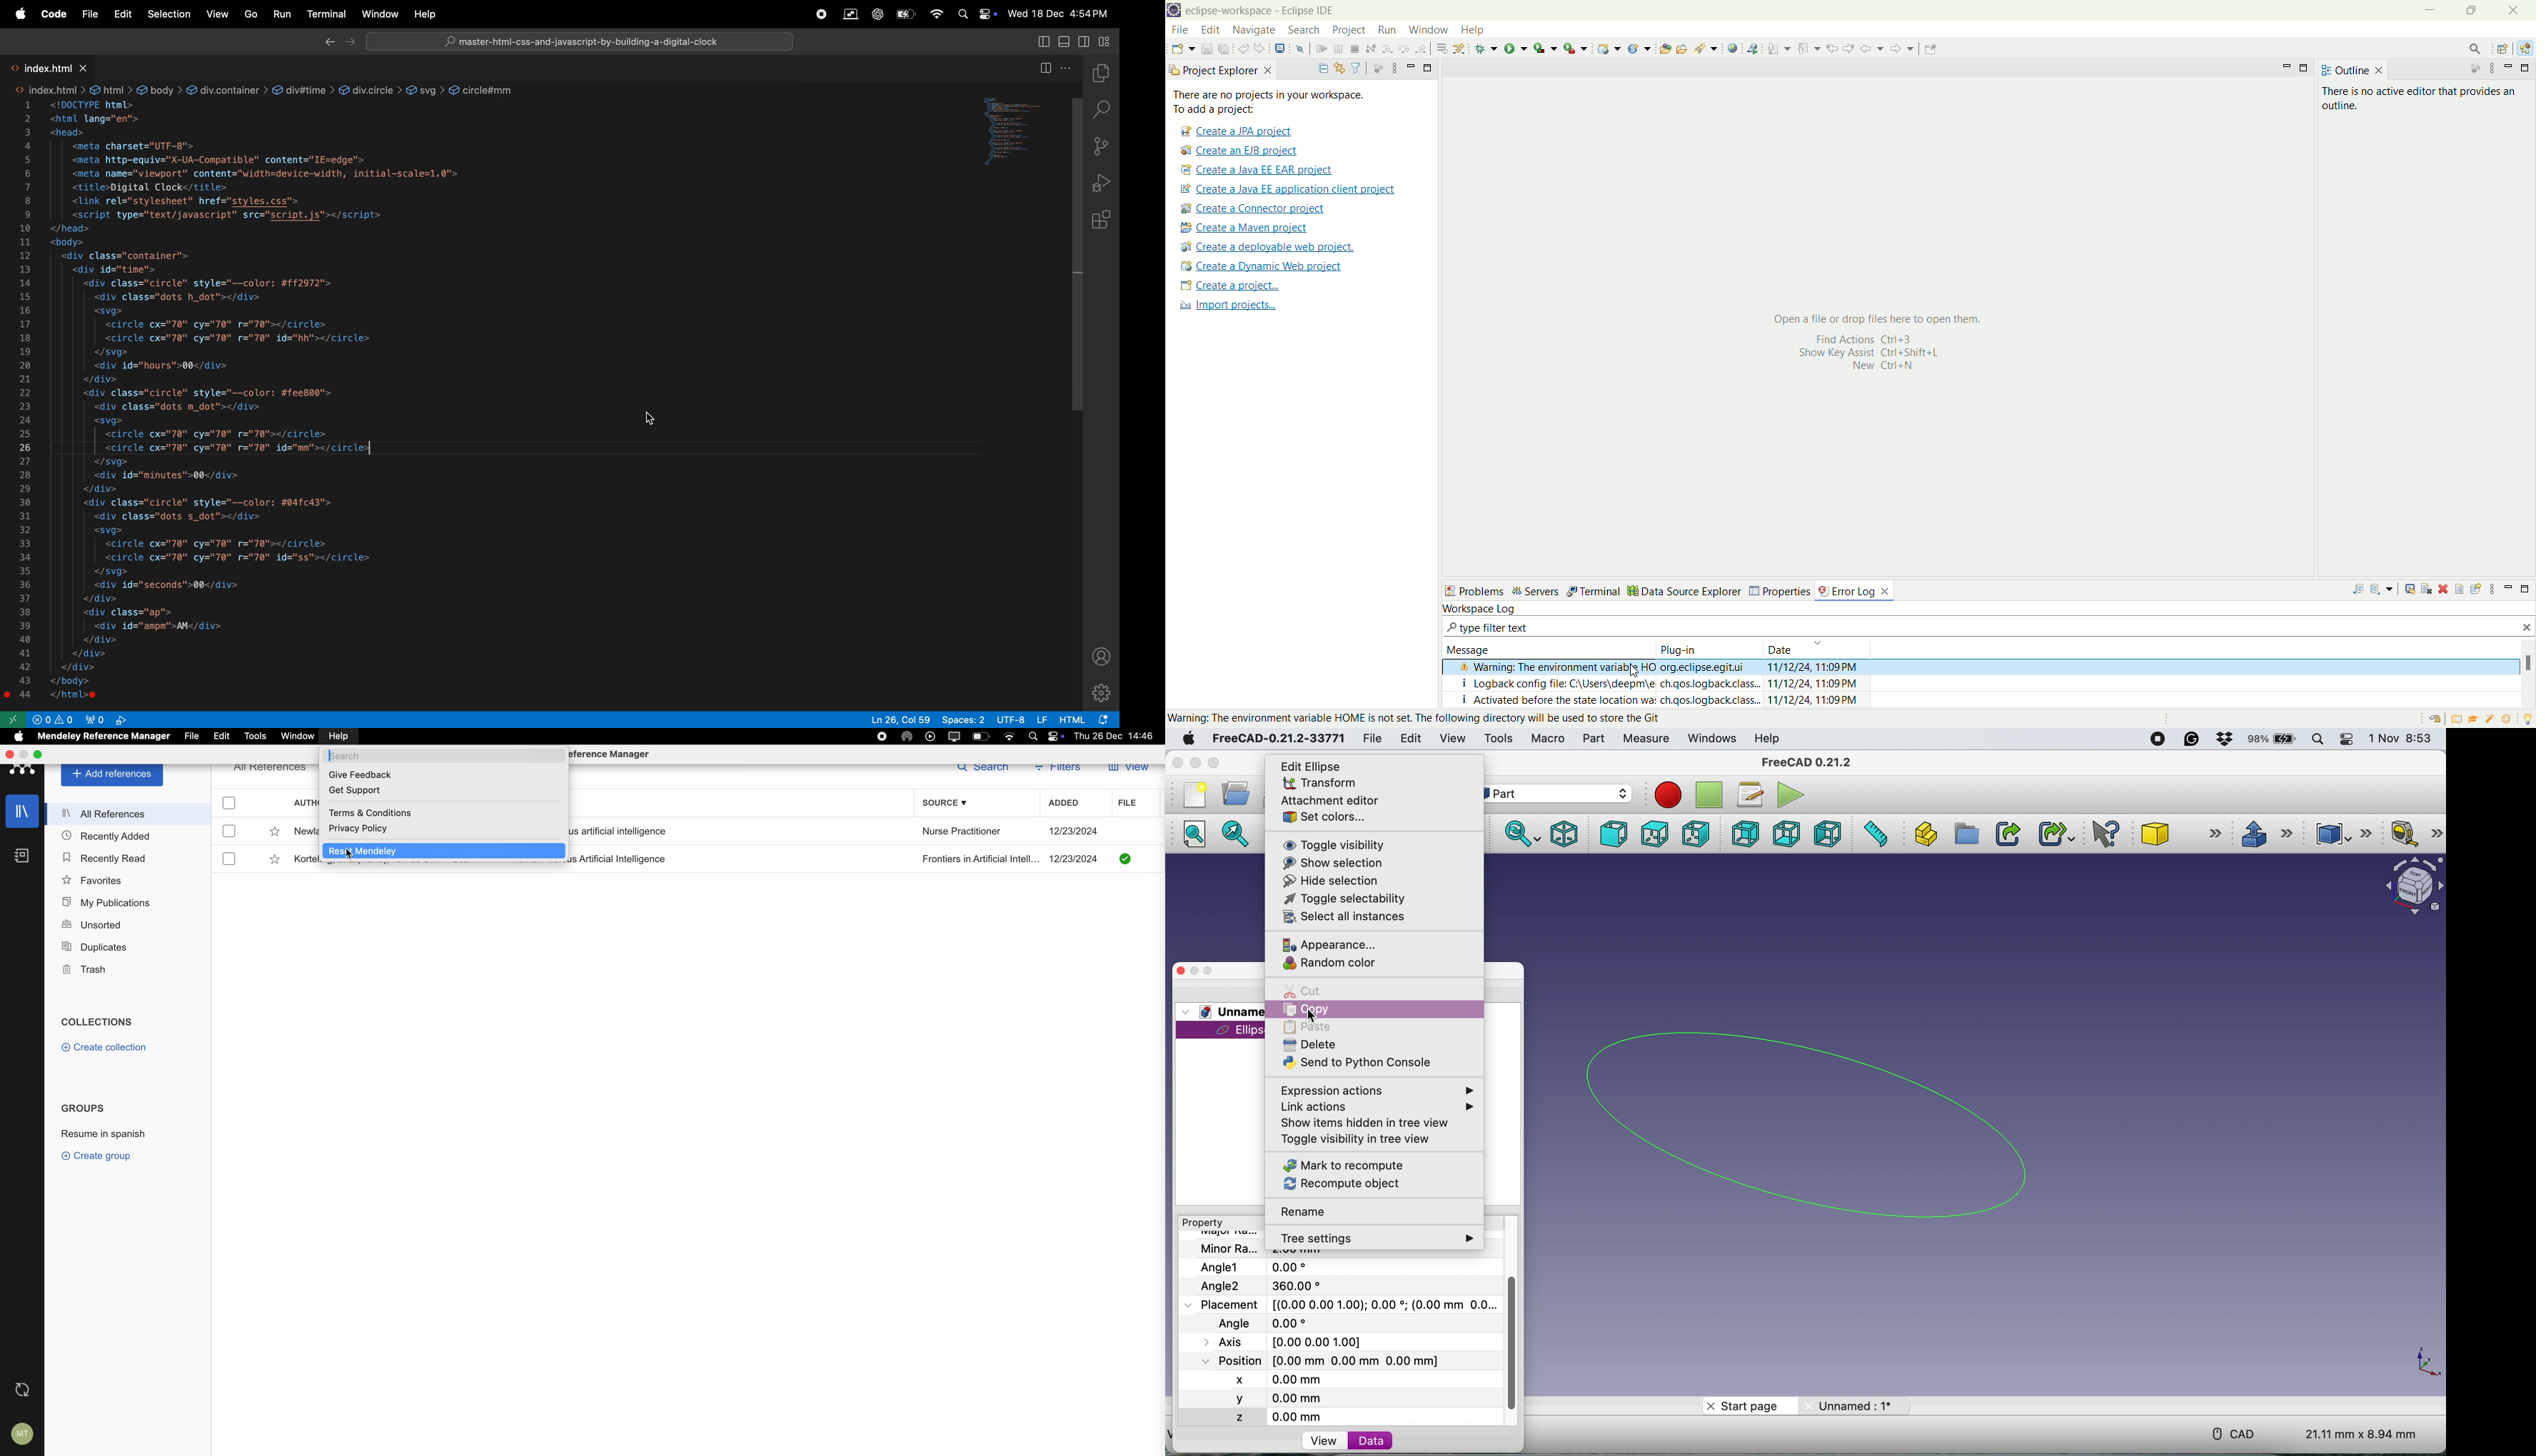 The image size is (2548, 1456). I want to click on rename, so click(1309, 1213).